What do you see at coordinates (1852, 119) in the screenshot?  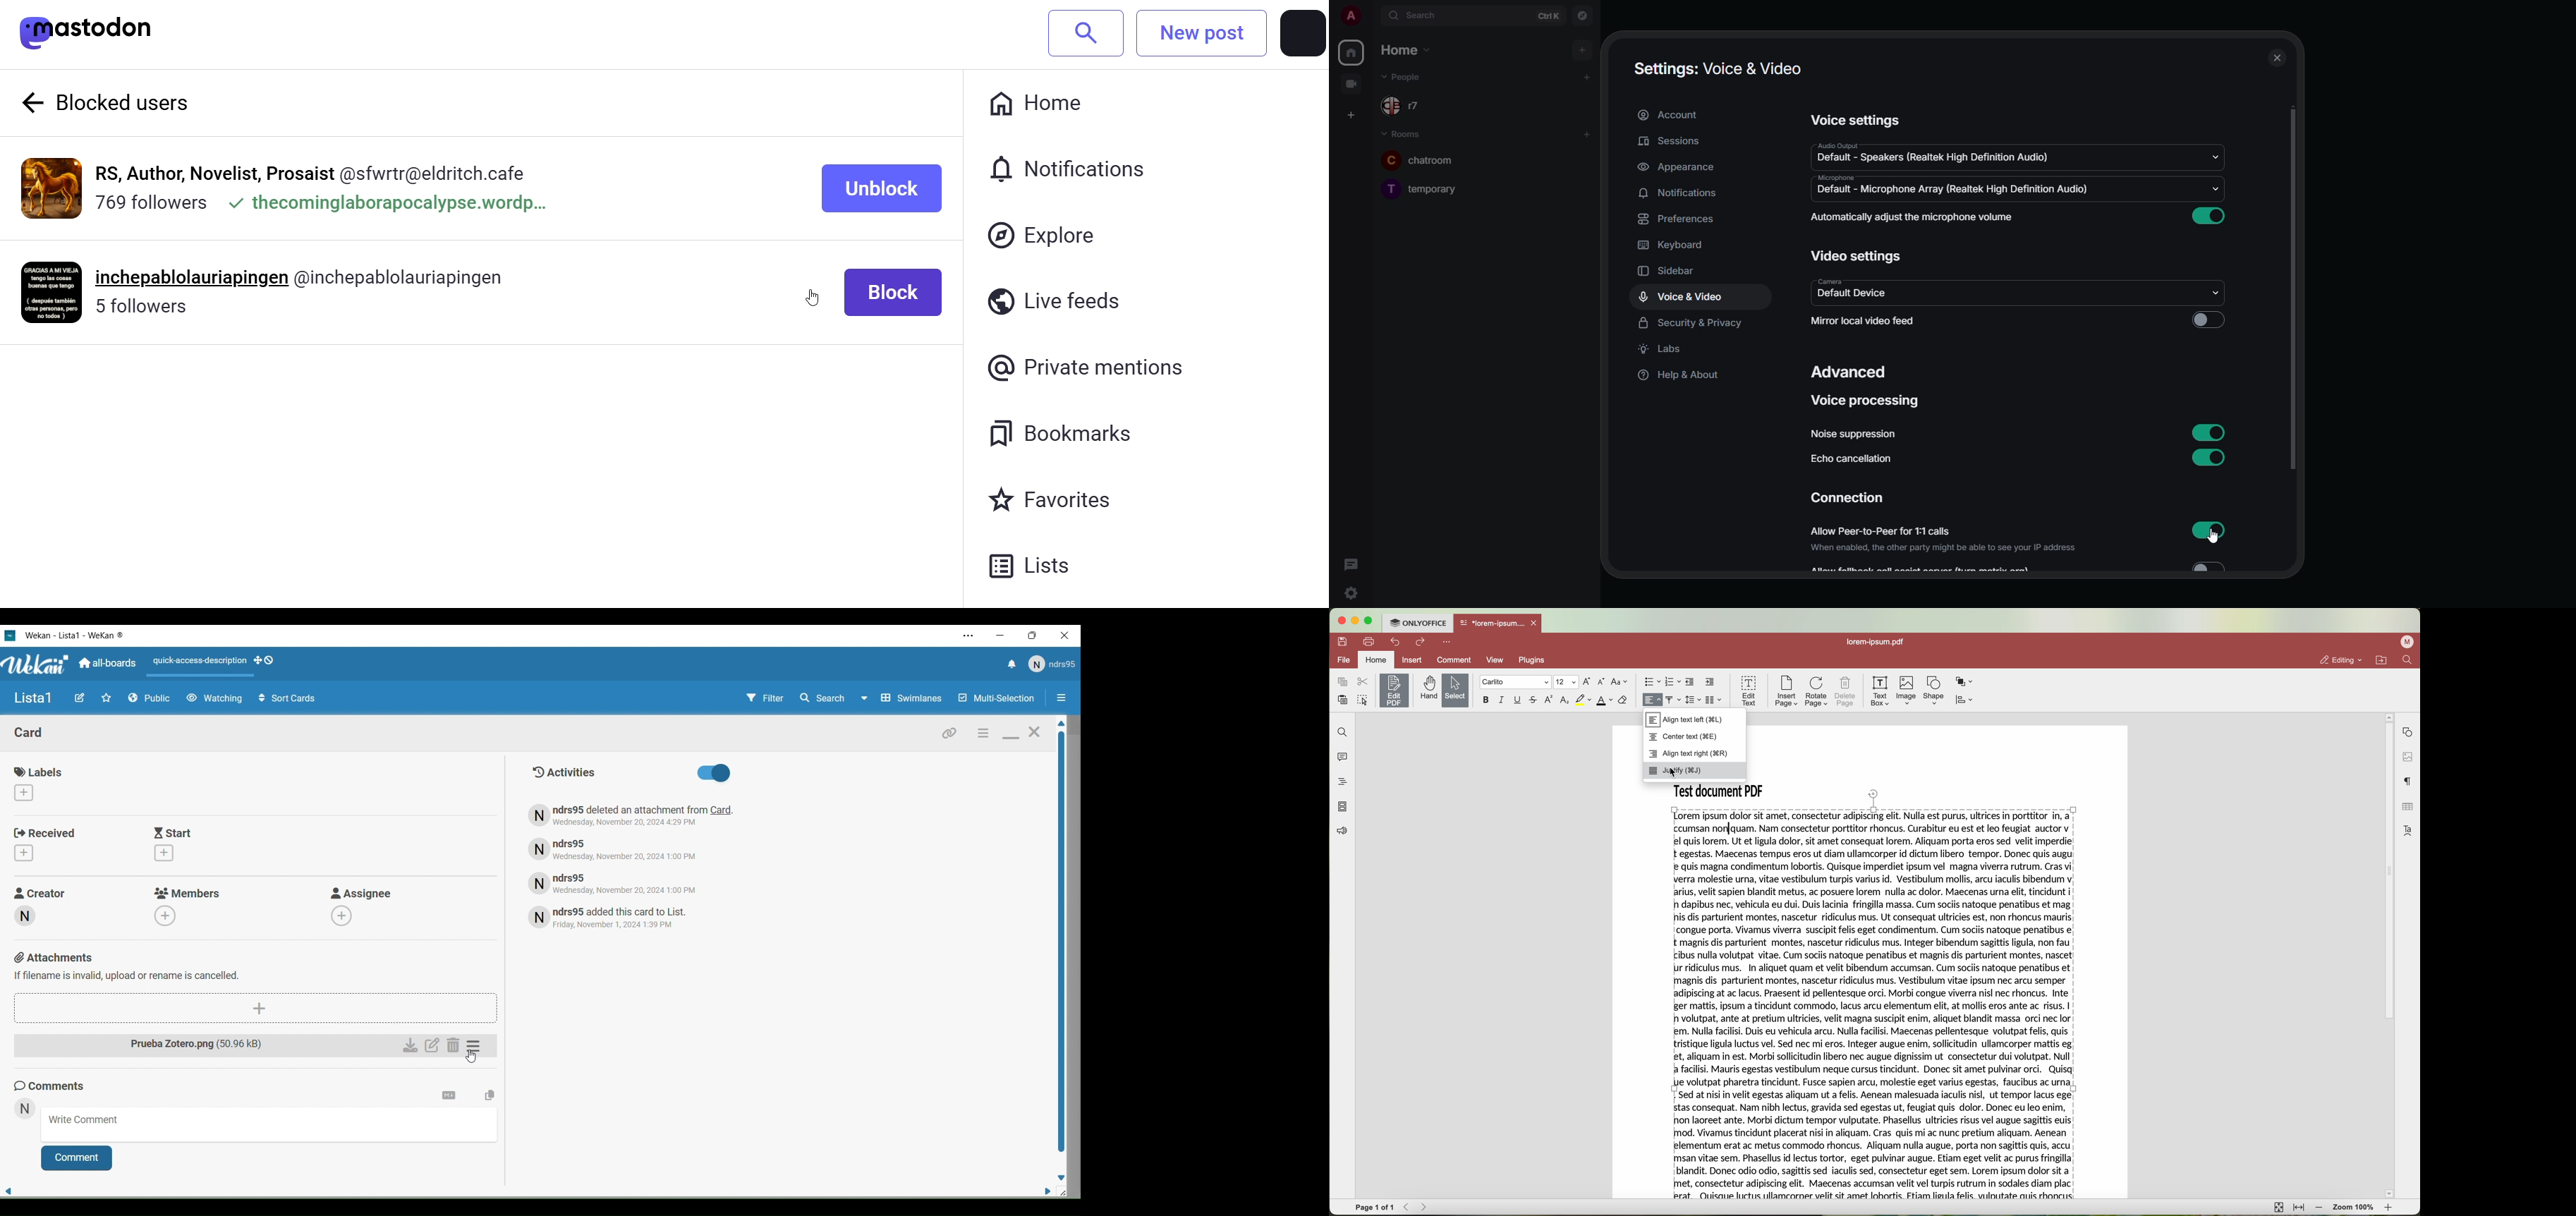 I see `voice settings` at bounding box center [1852, 119].